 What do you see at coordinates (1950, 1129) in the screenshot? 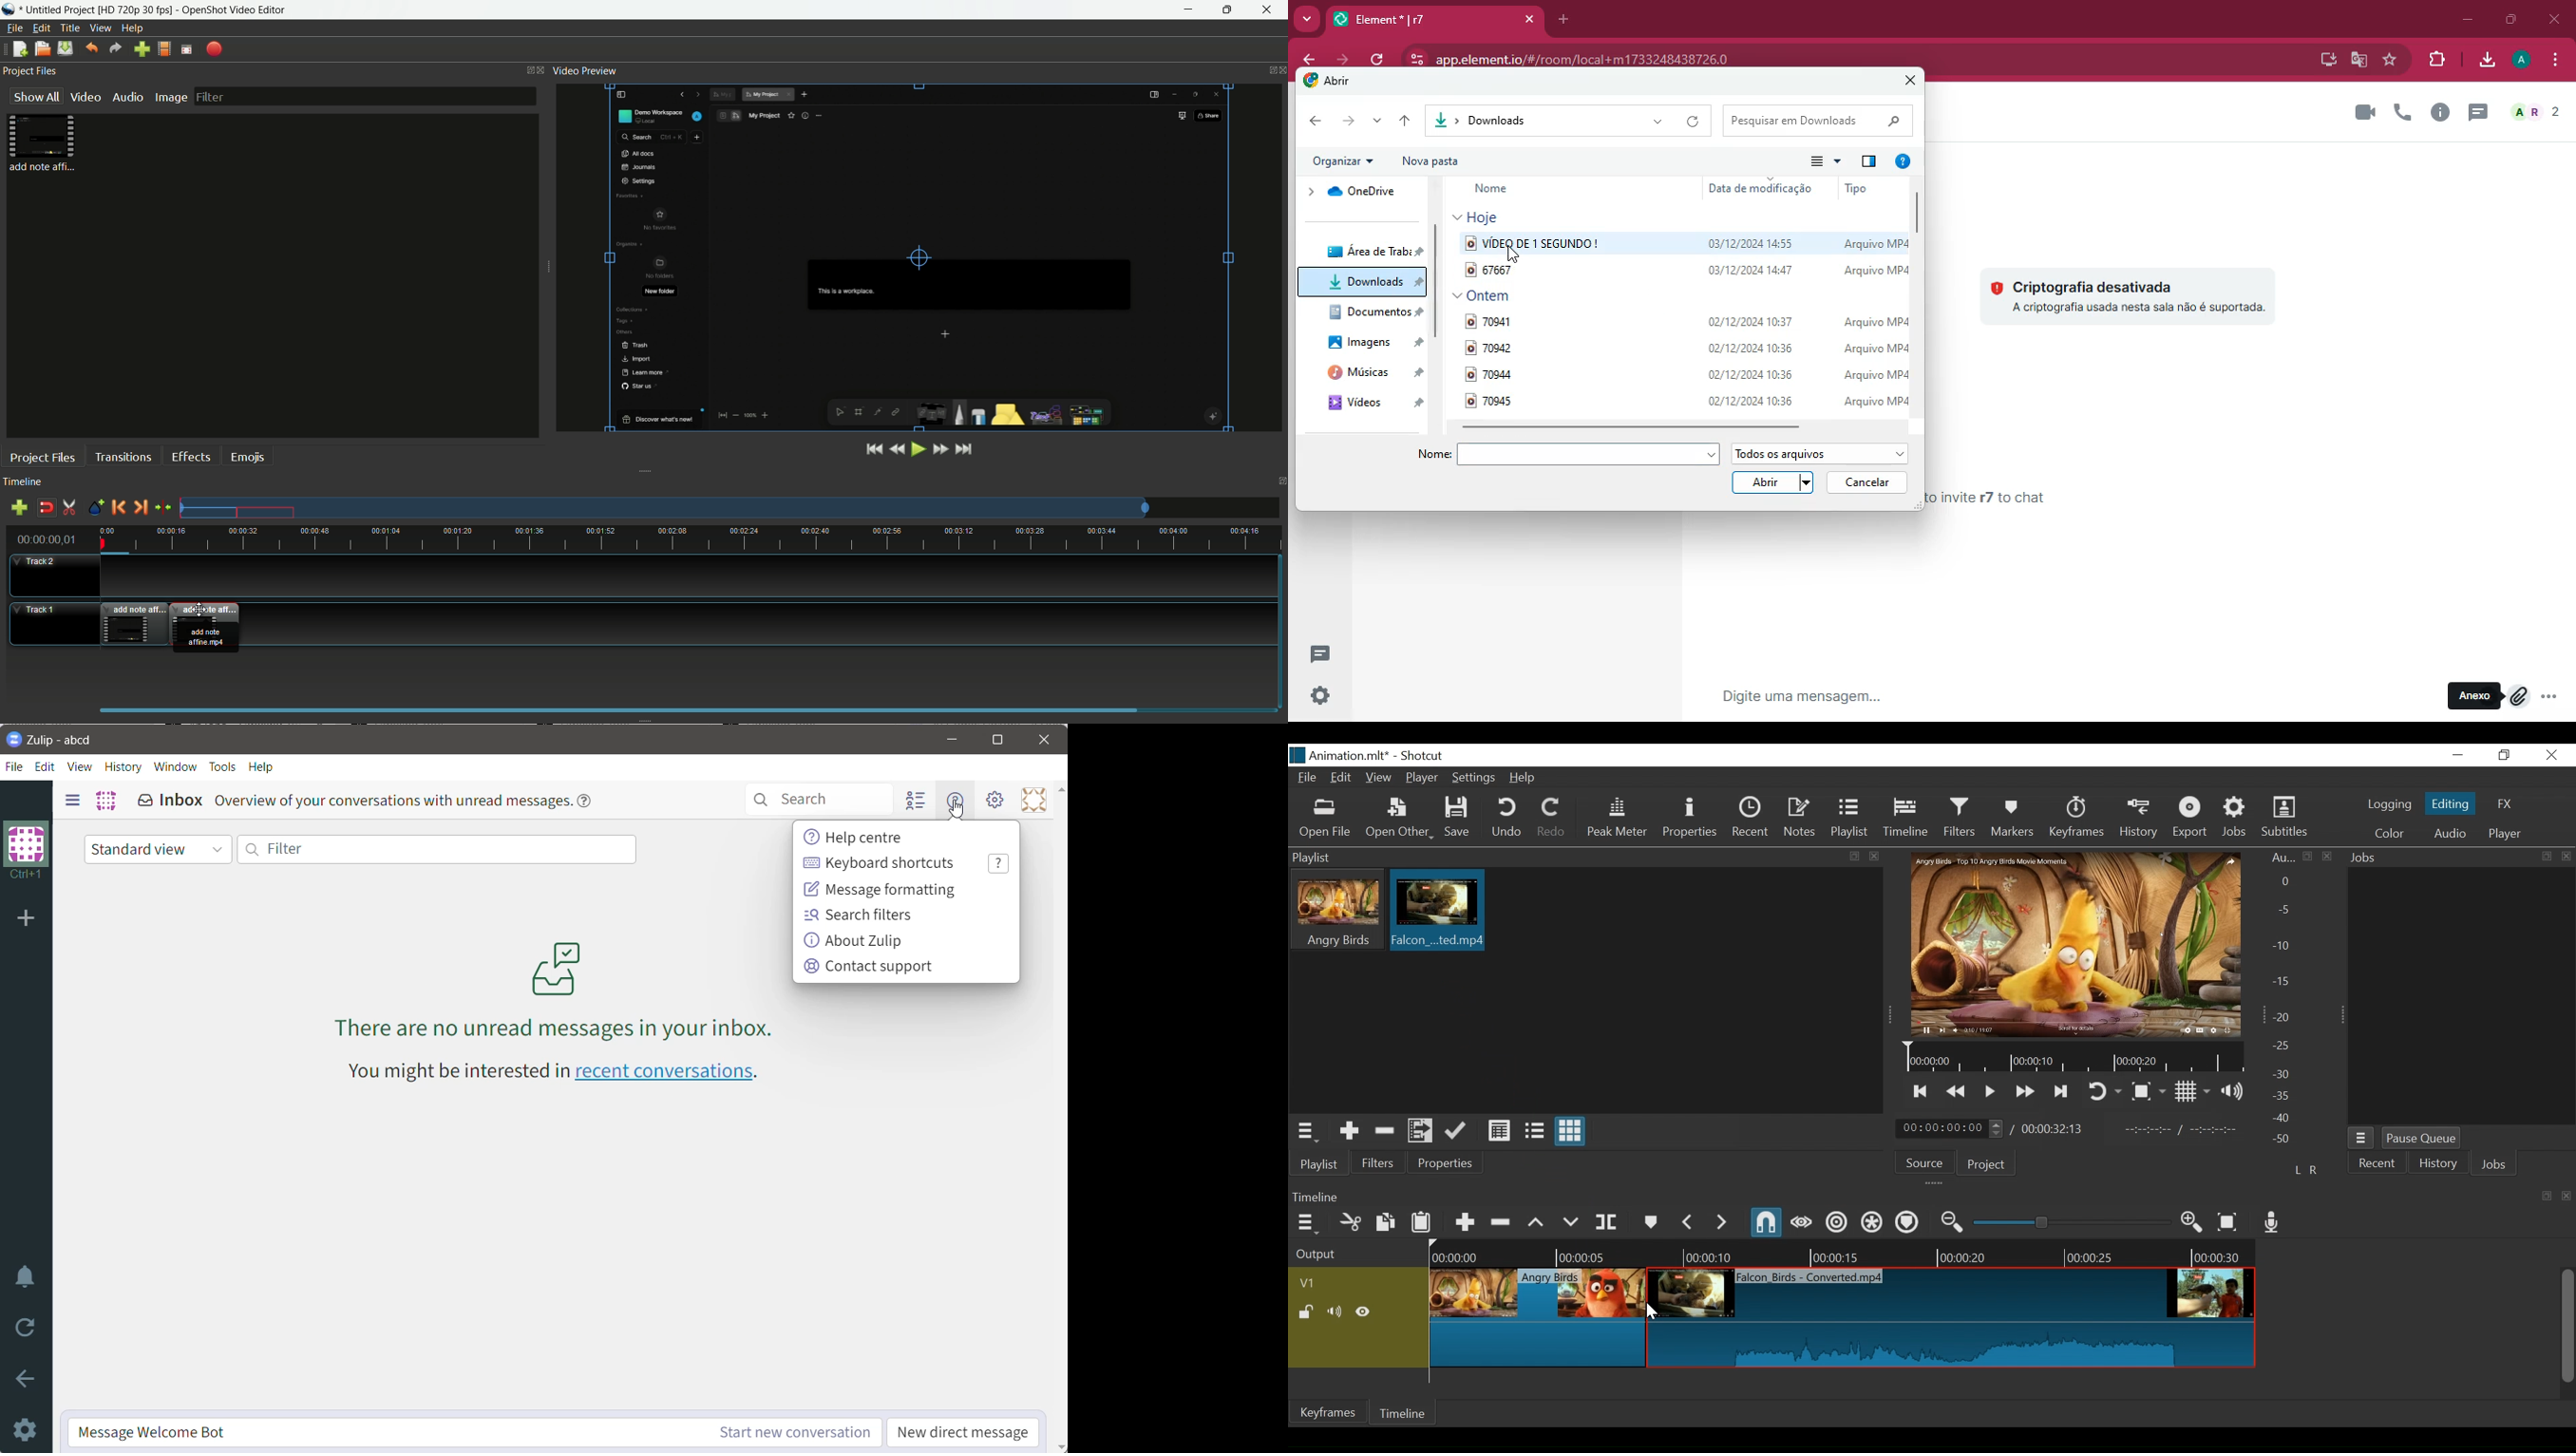
I see `Current Position` at bounding box center [1950, 1129].